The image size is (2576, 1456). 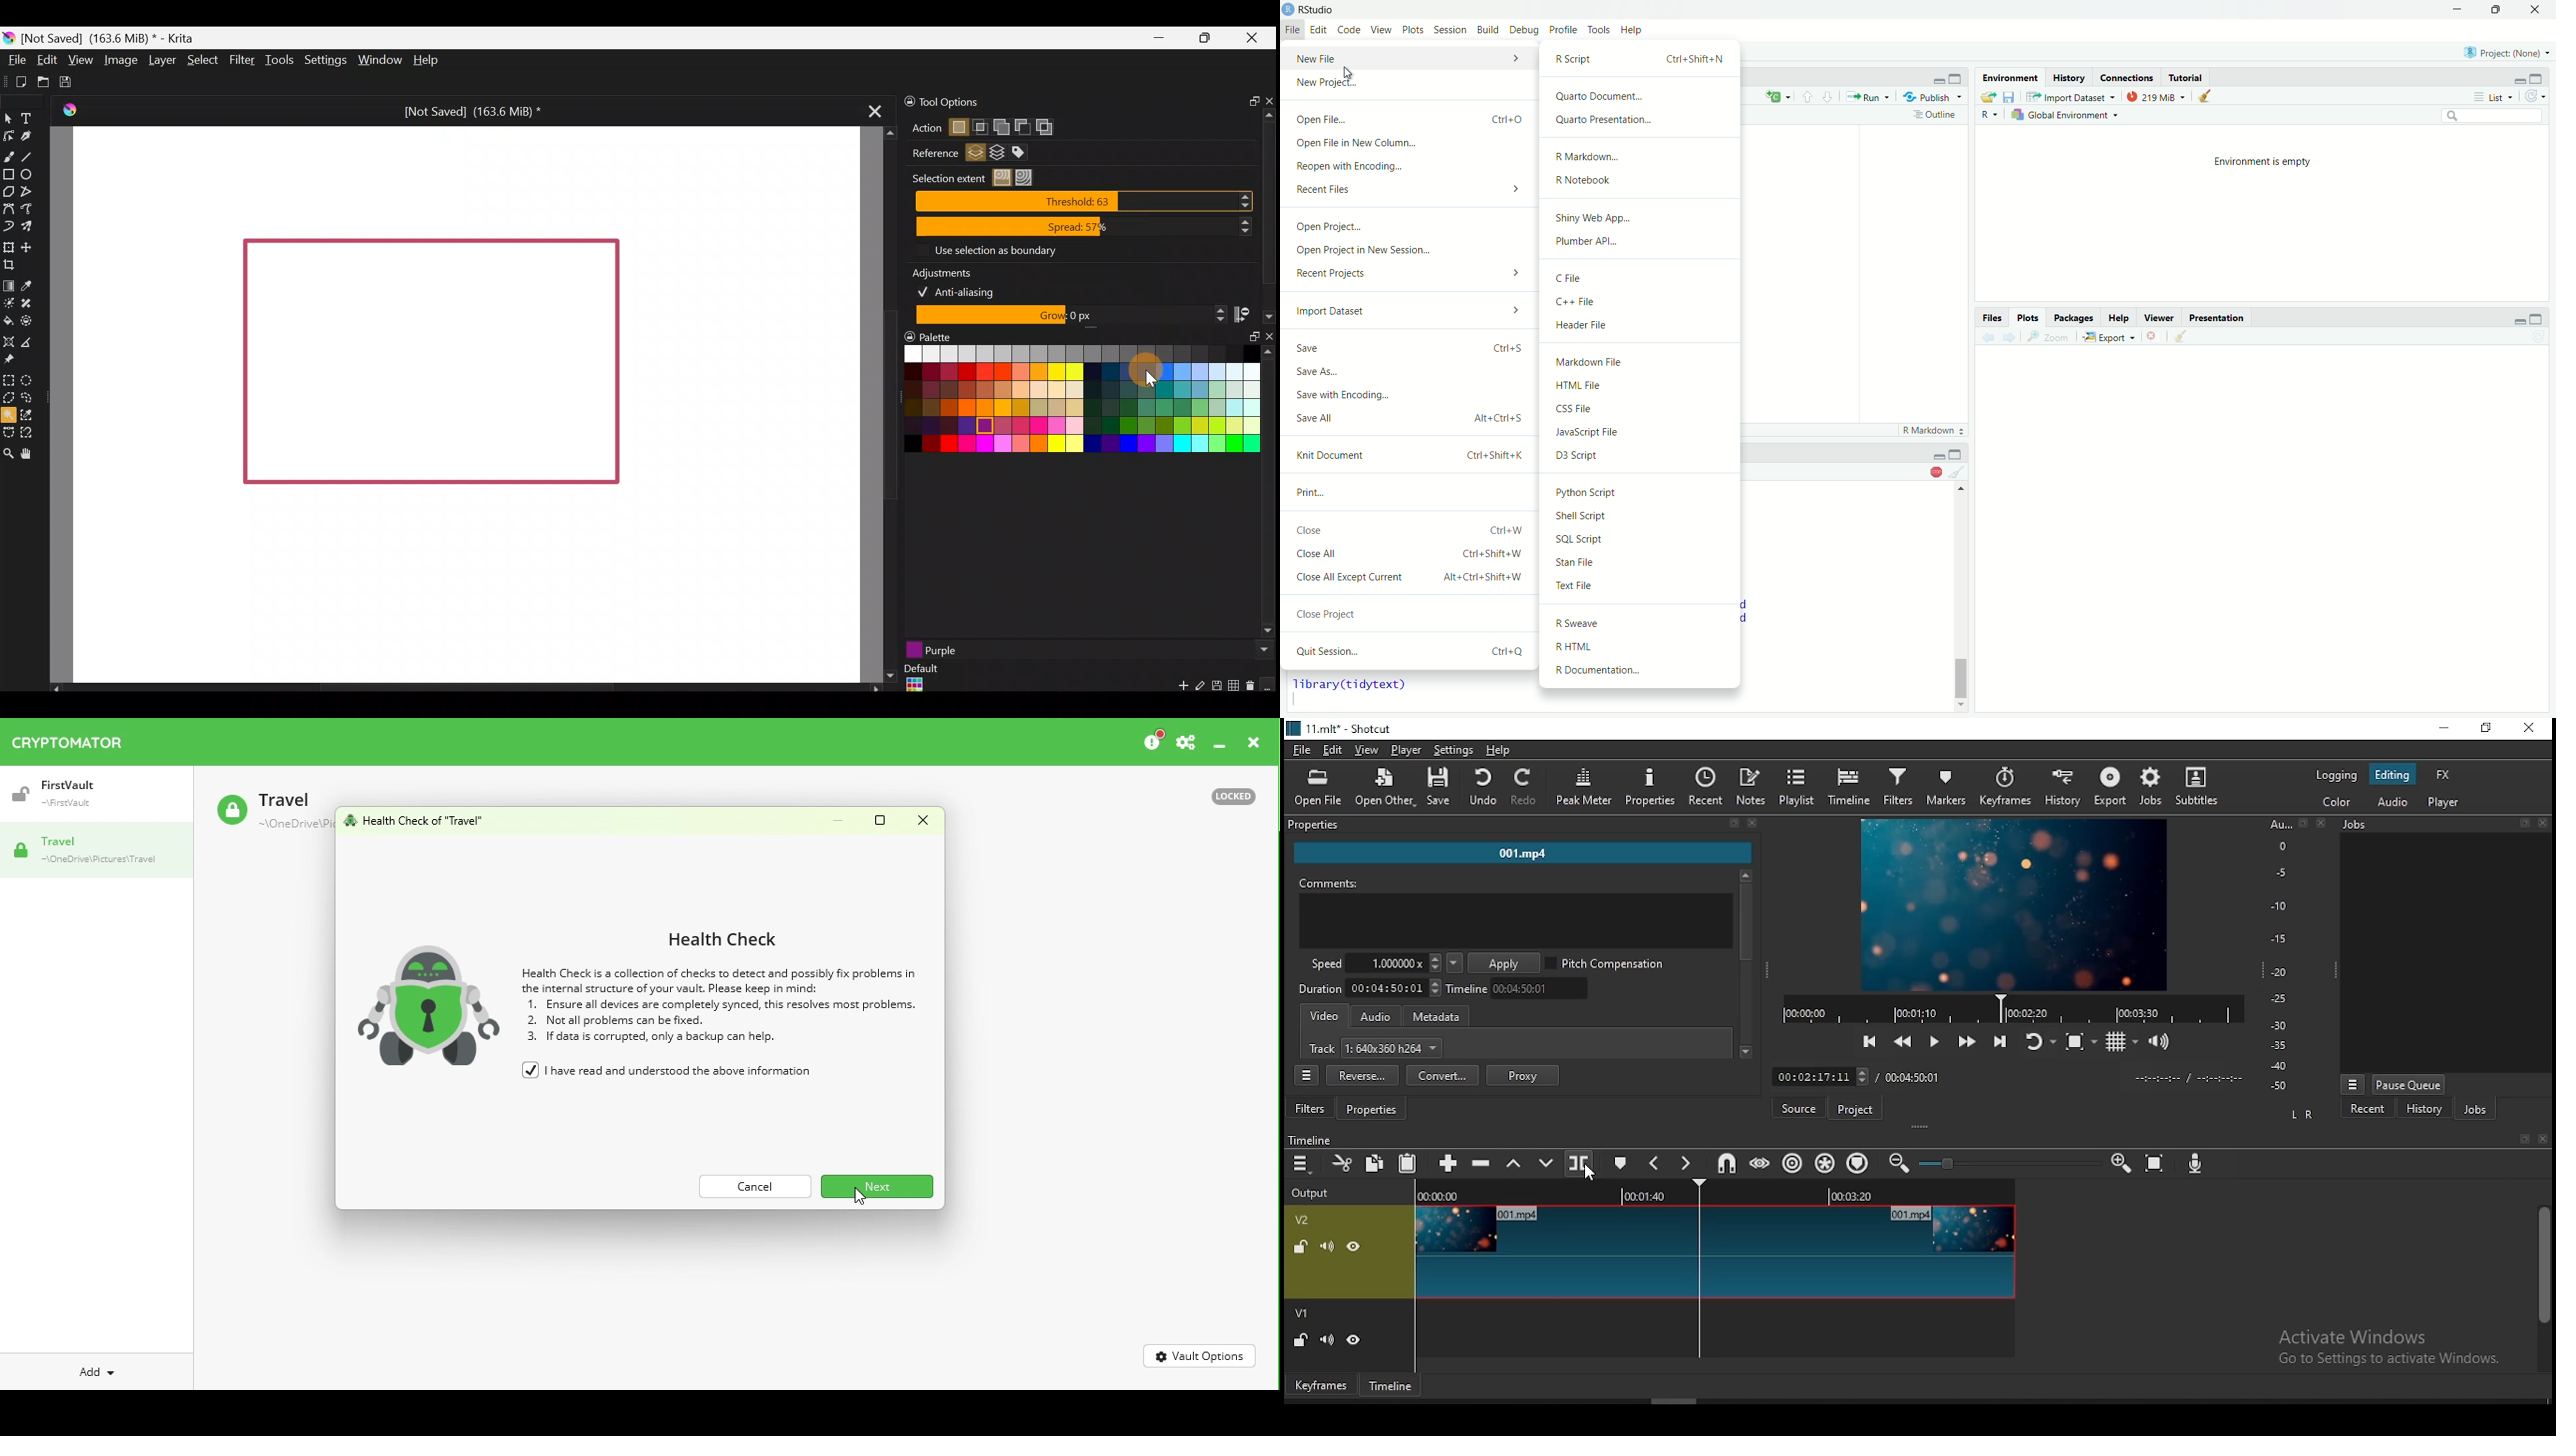 What do you see at coordinates (2186, 78) in the screenshot?
I see `Tutorial` at bounding box center [2186, 78].